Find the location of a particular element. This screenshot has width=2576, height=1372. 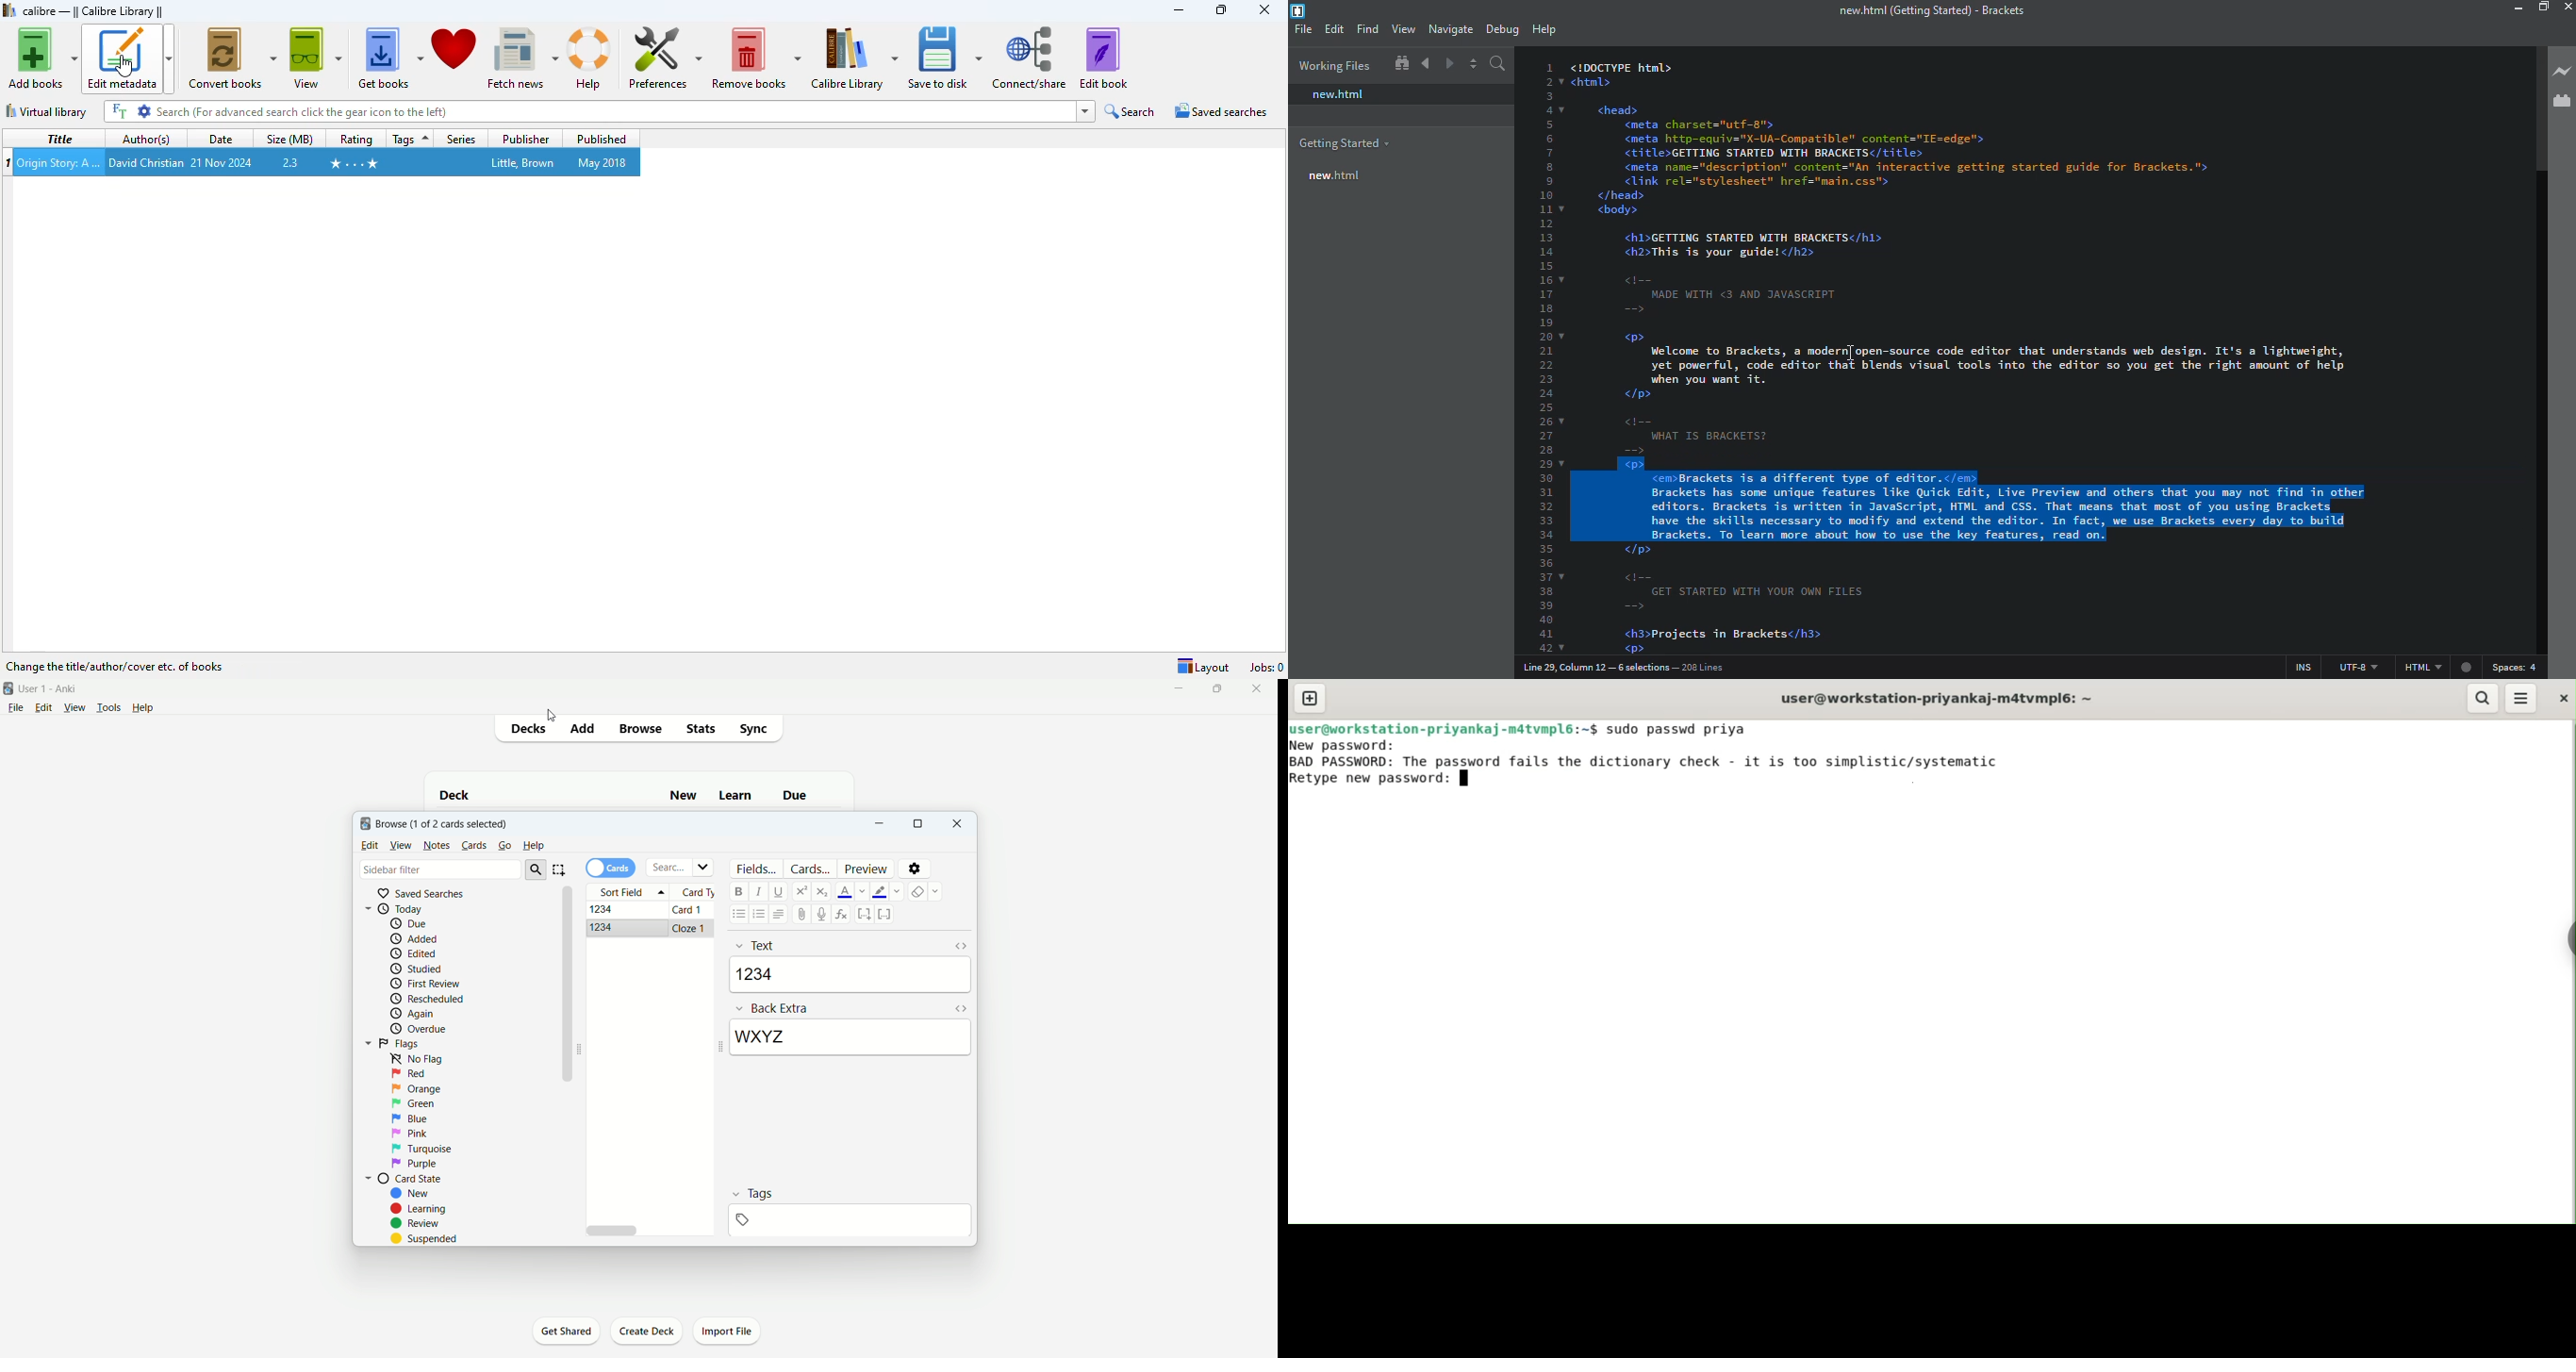

logo is located at coordinates (9, 10).